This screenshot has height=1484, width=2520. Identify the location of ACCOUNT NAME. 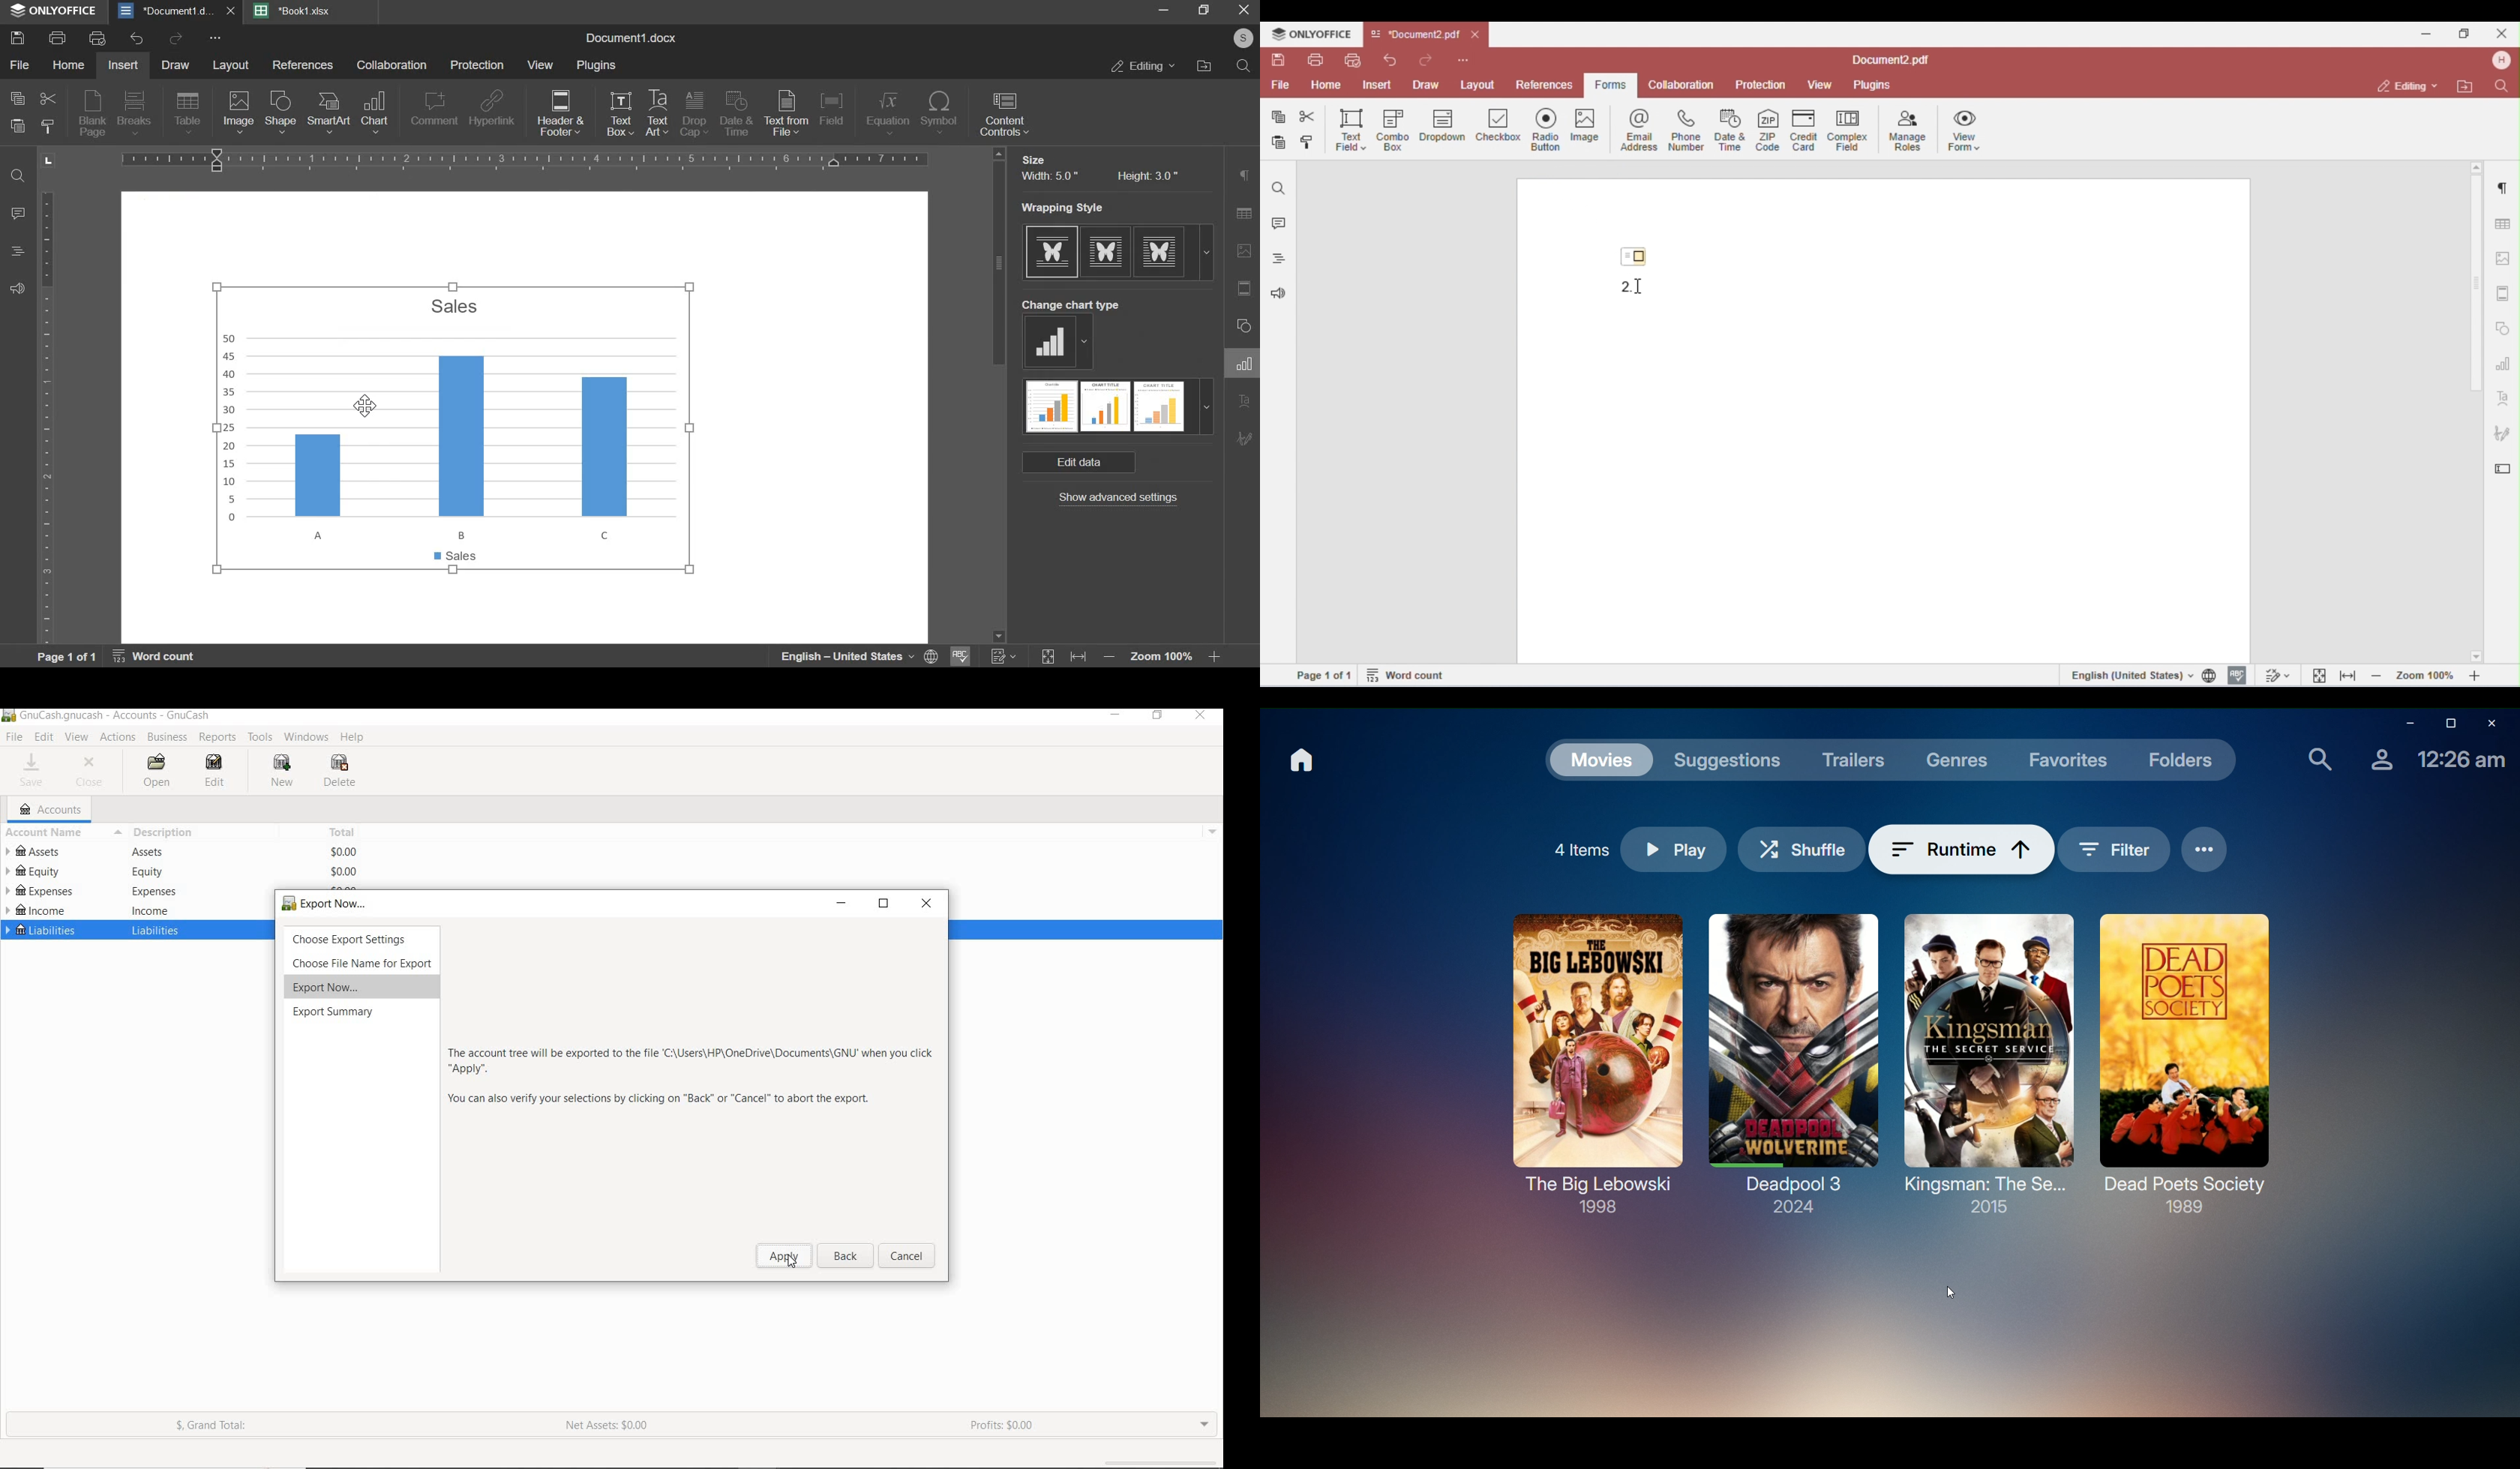
(43, 834).